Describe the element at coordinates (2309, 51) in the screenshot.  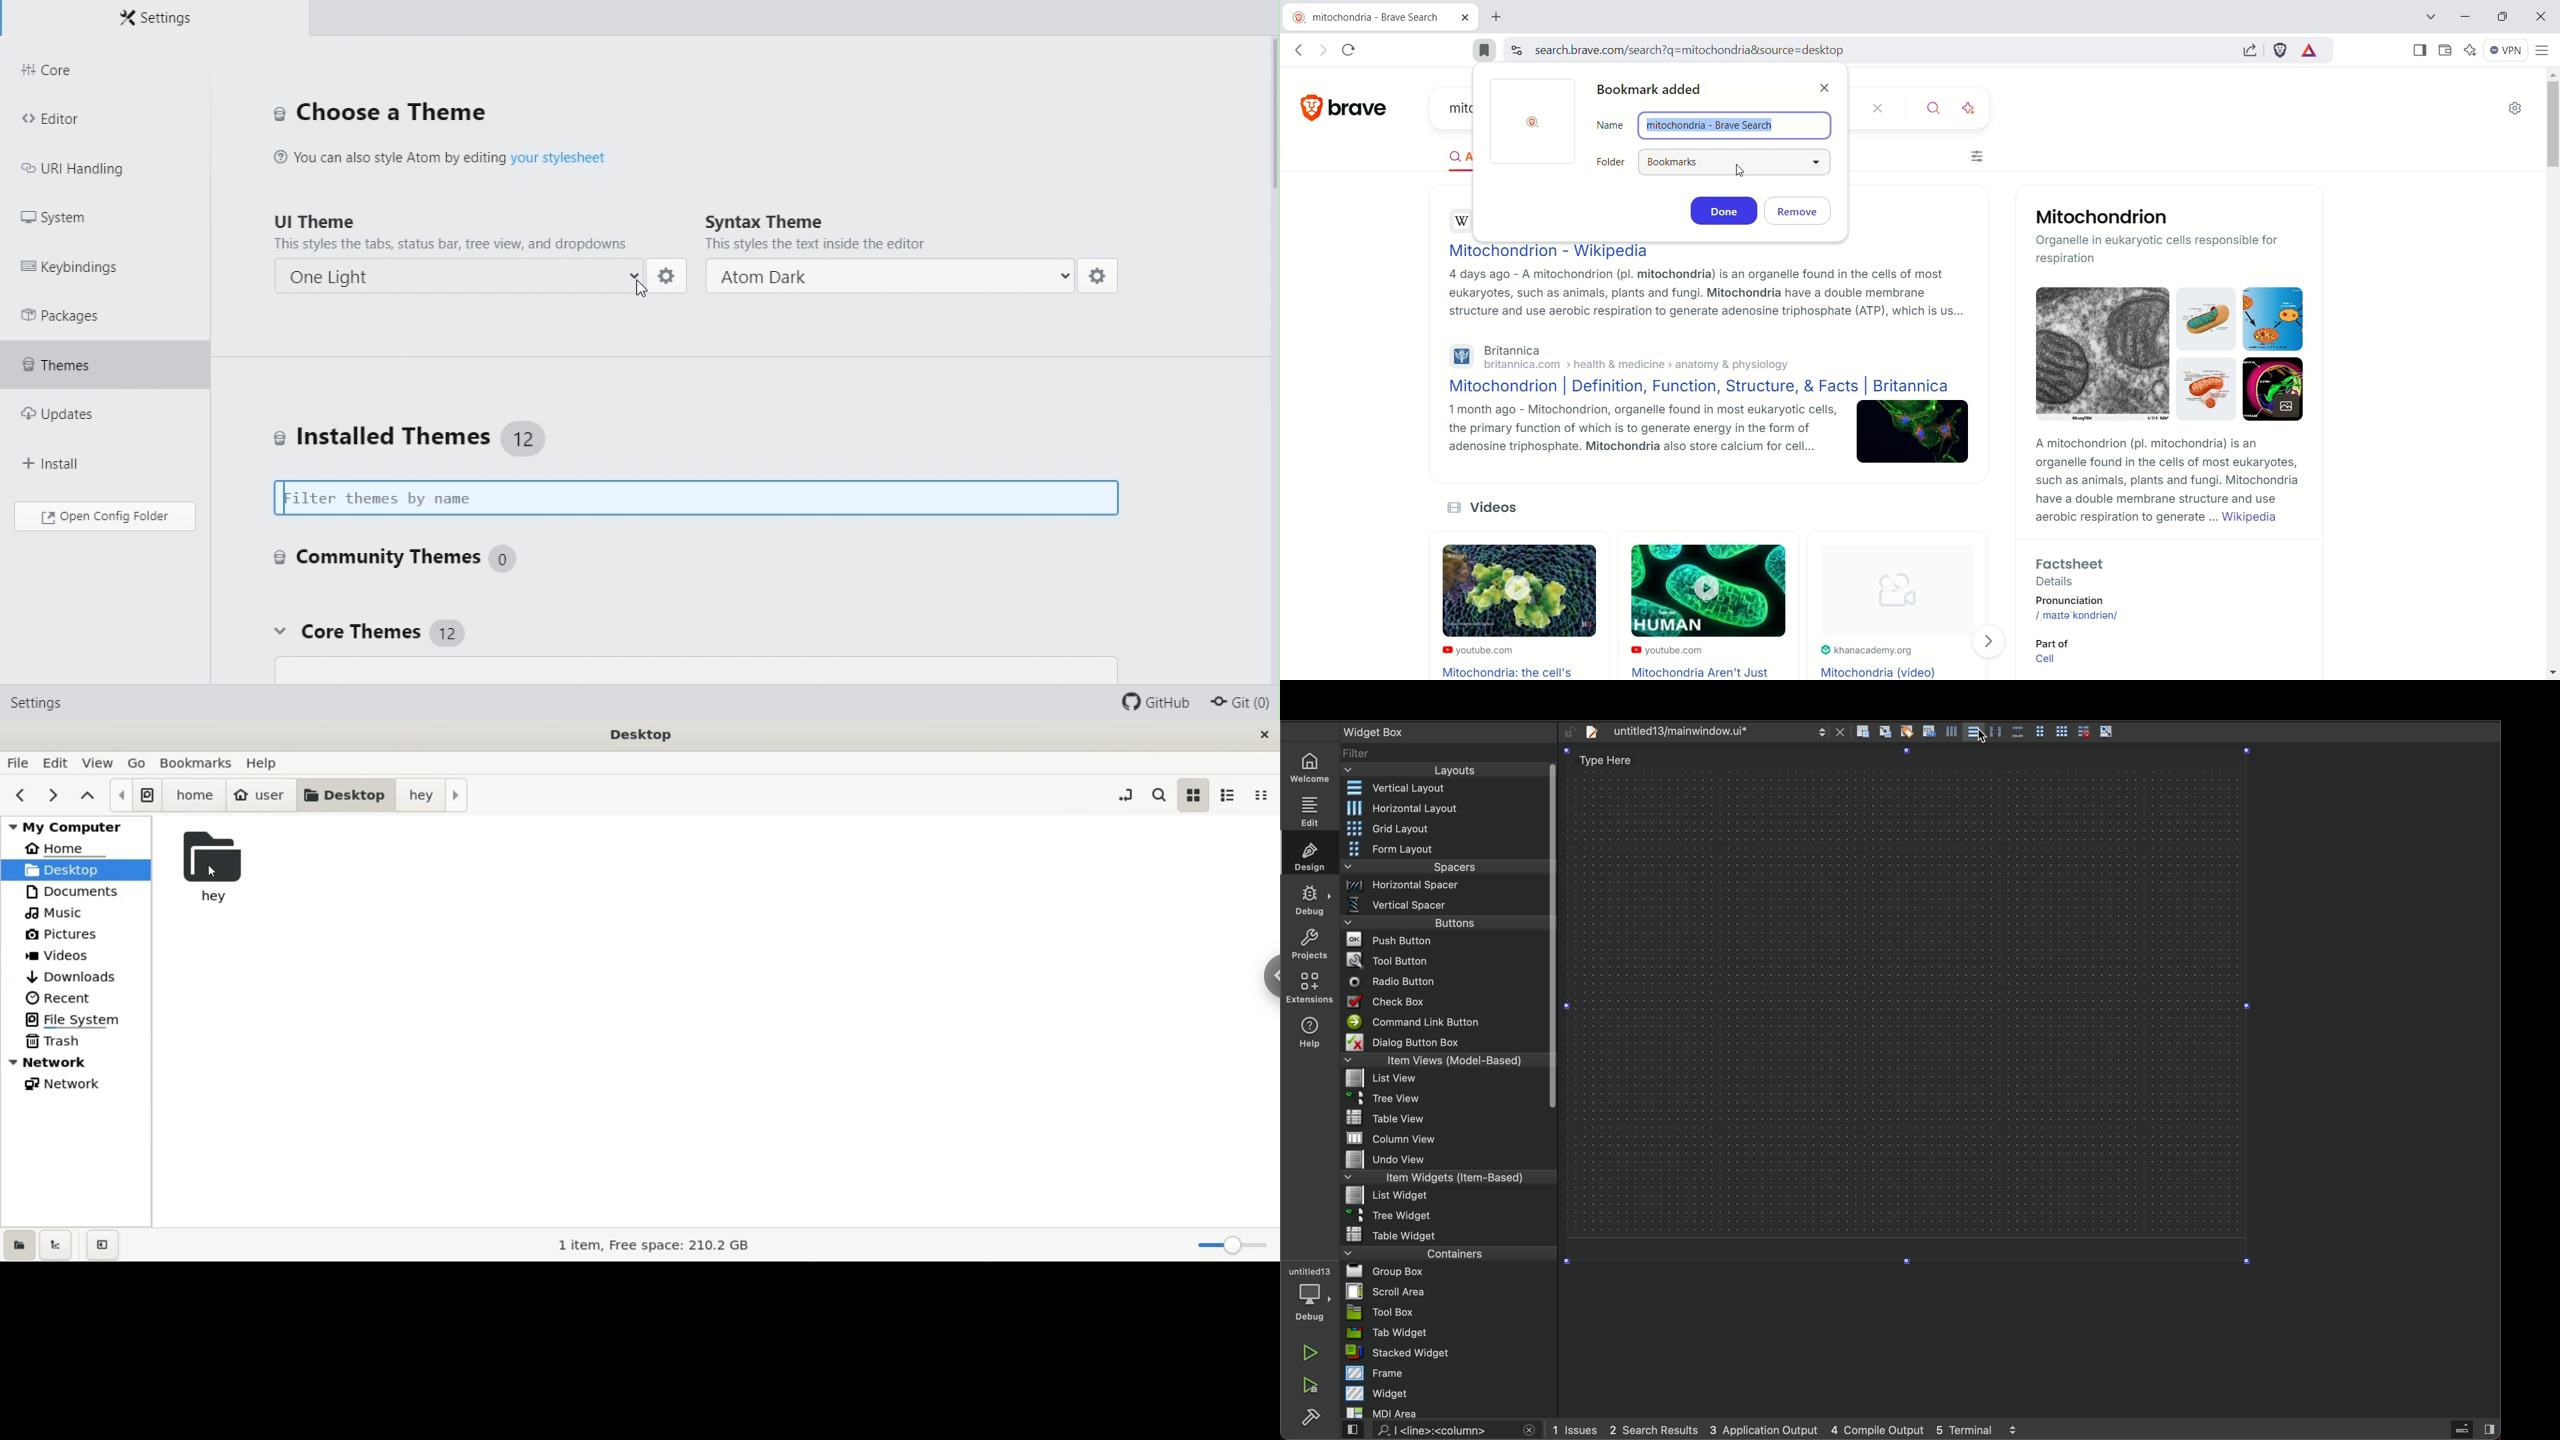
I see `rewards` at that location.